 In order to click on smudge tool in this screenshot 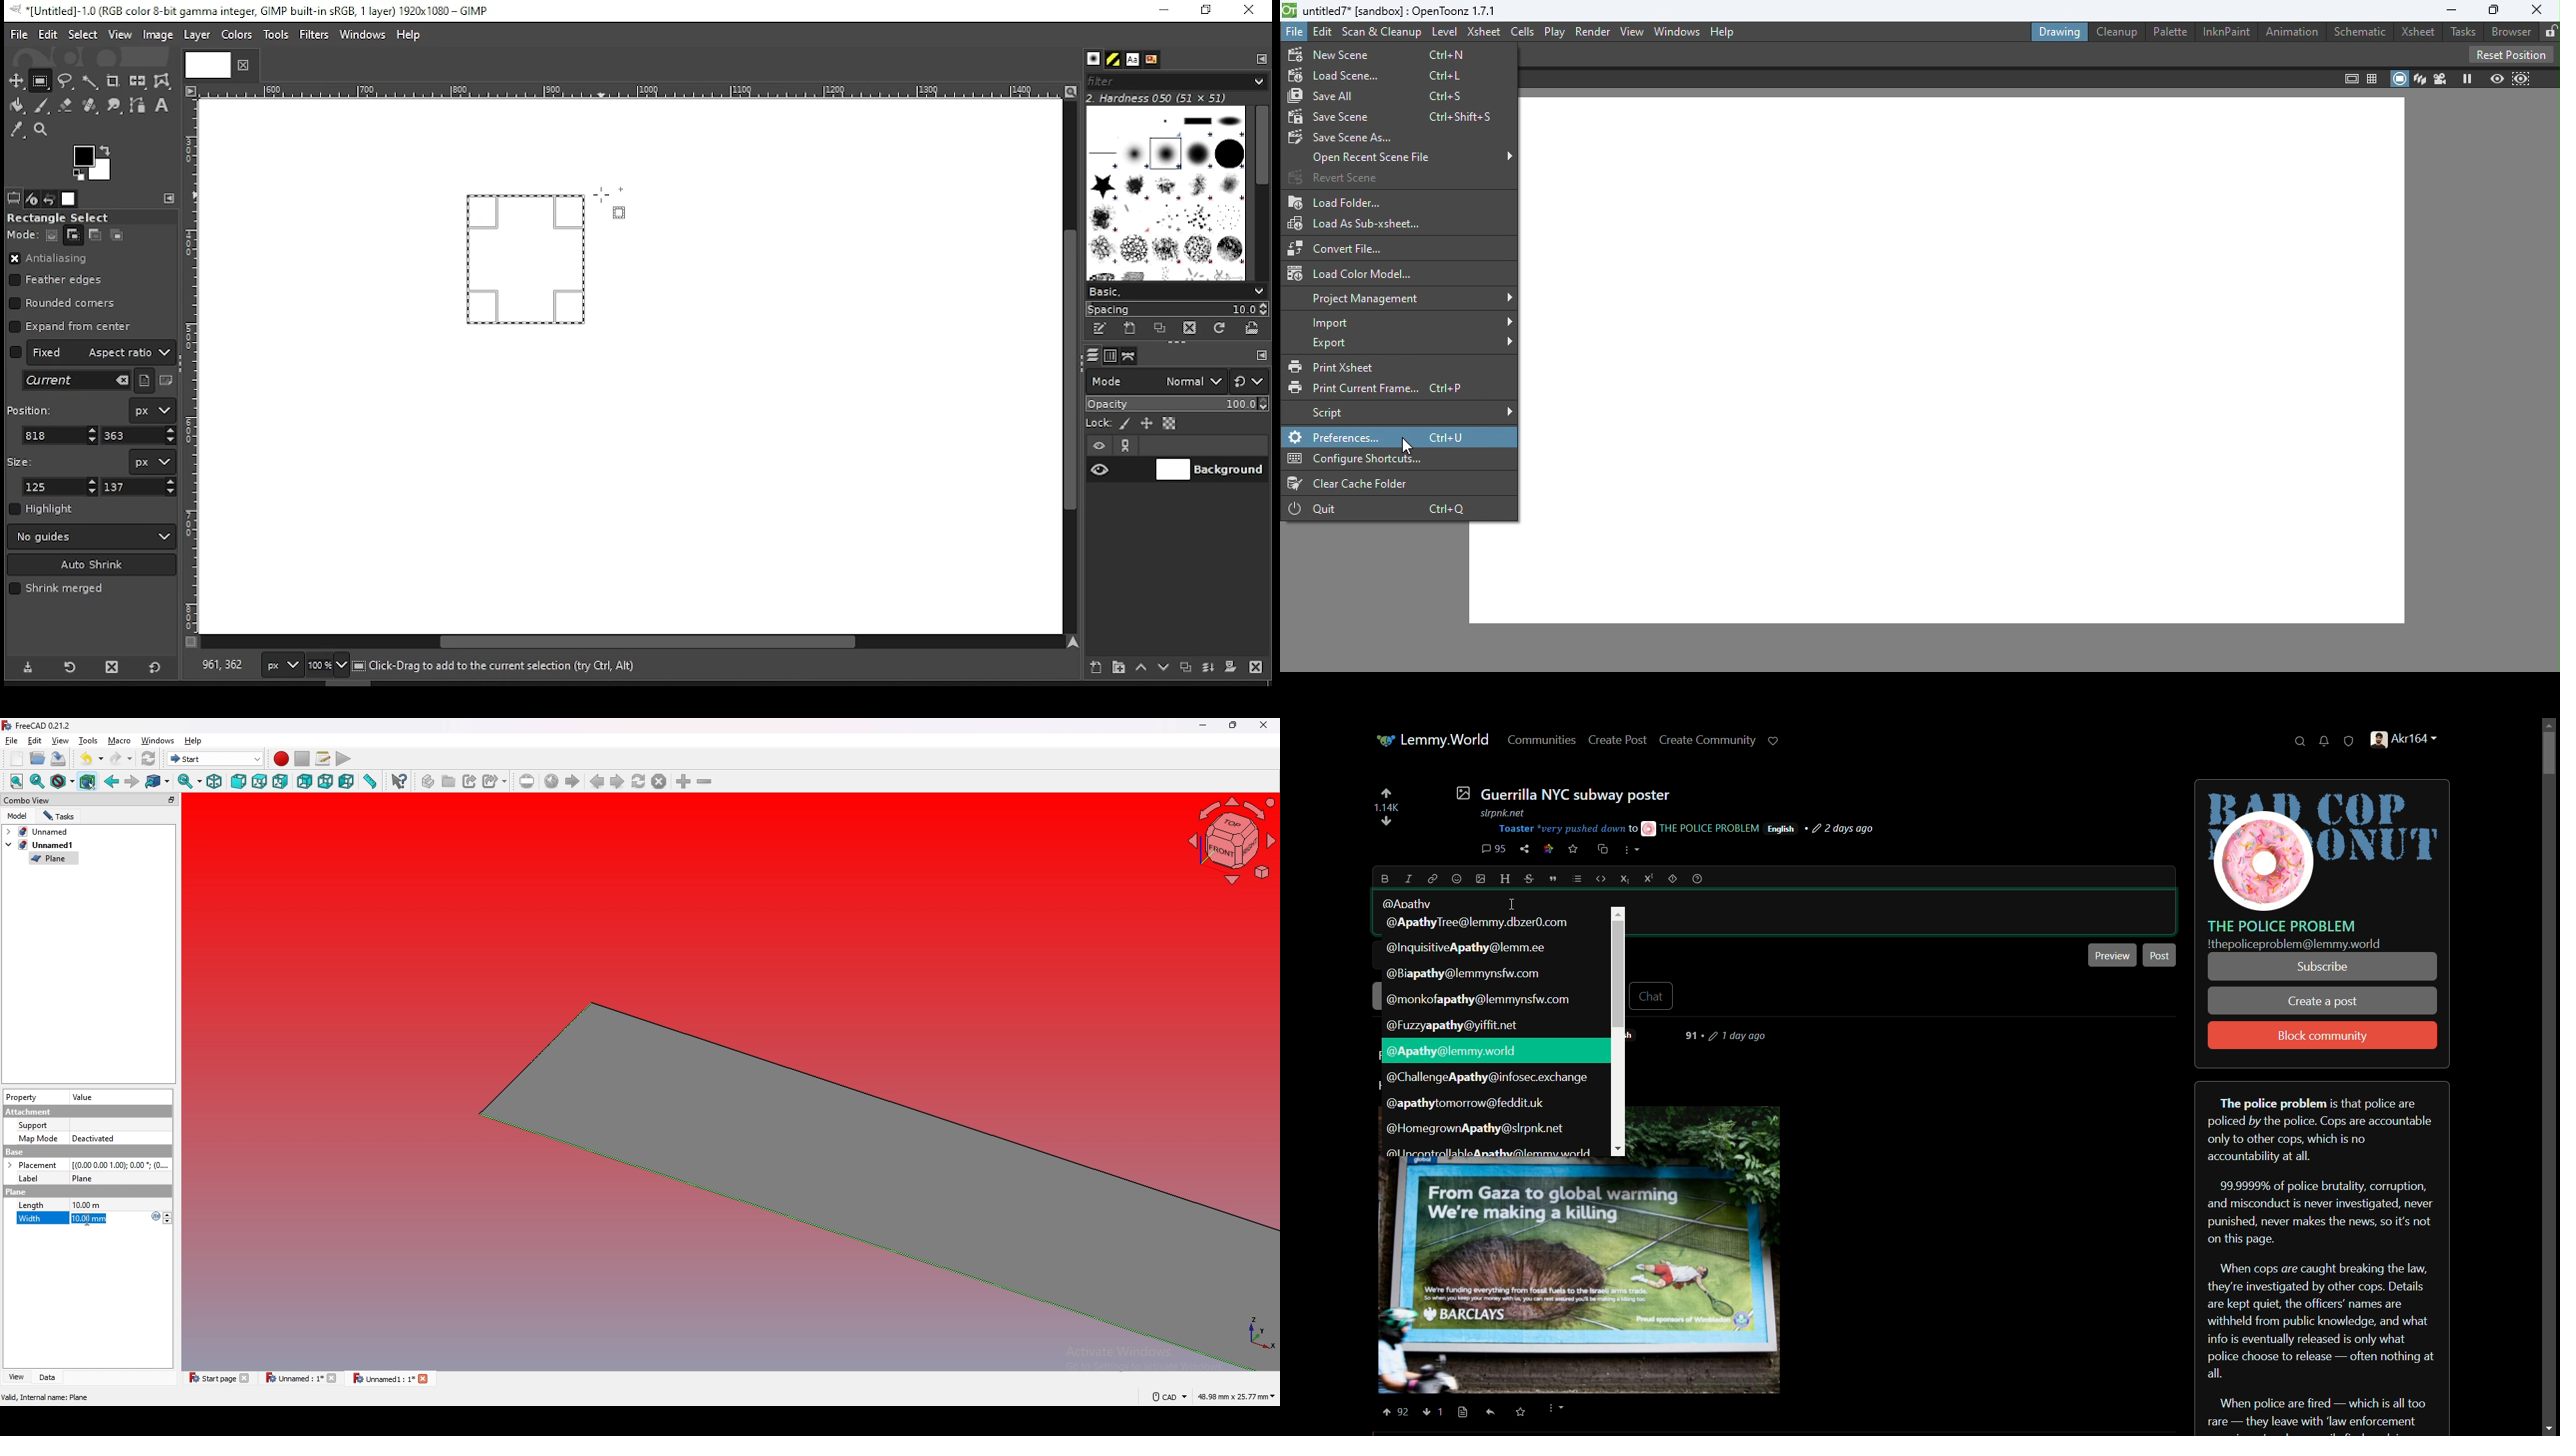, I will do `click(116, 106)`.